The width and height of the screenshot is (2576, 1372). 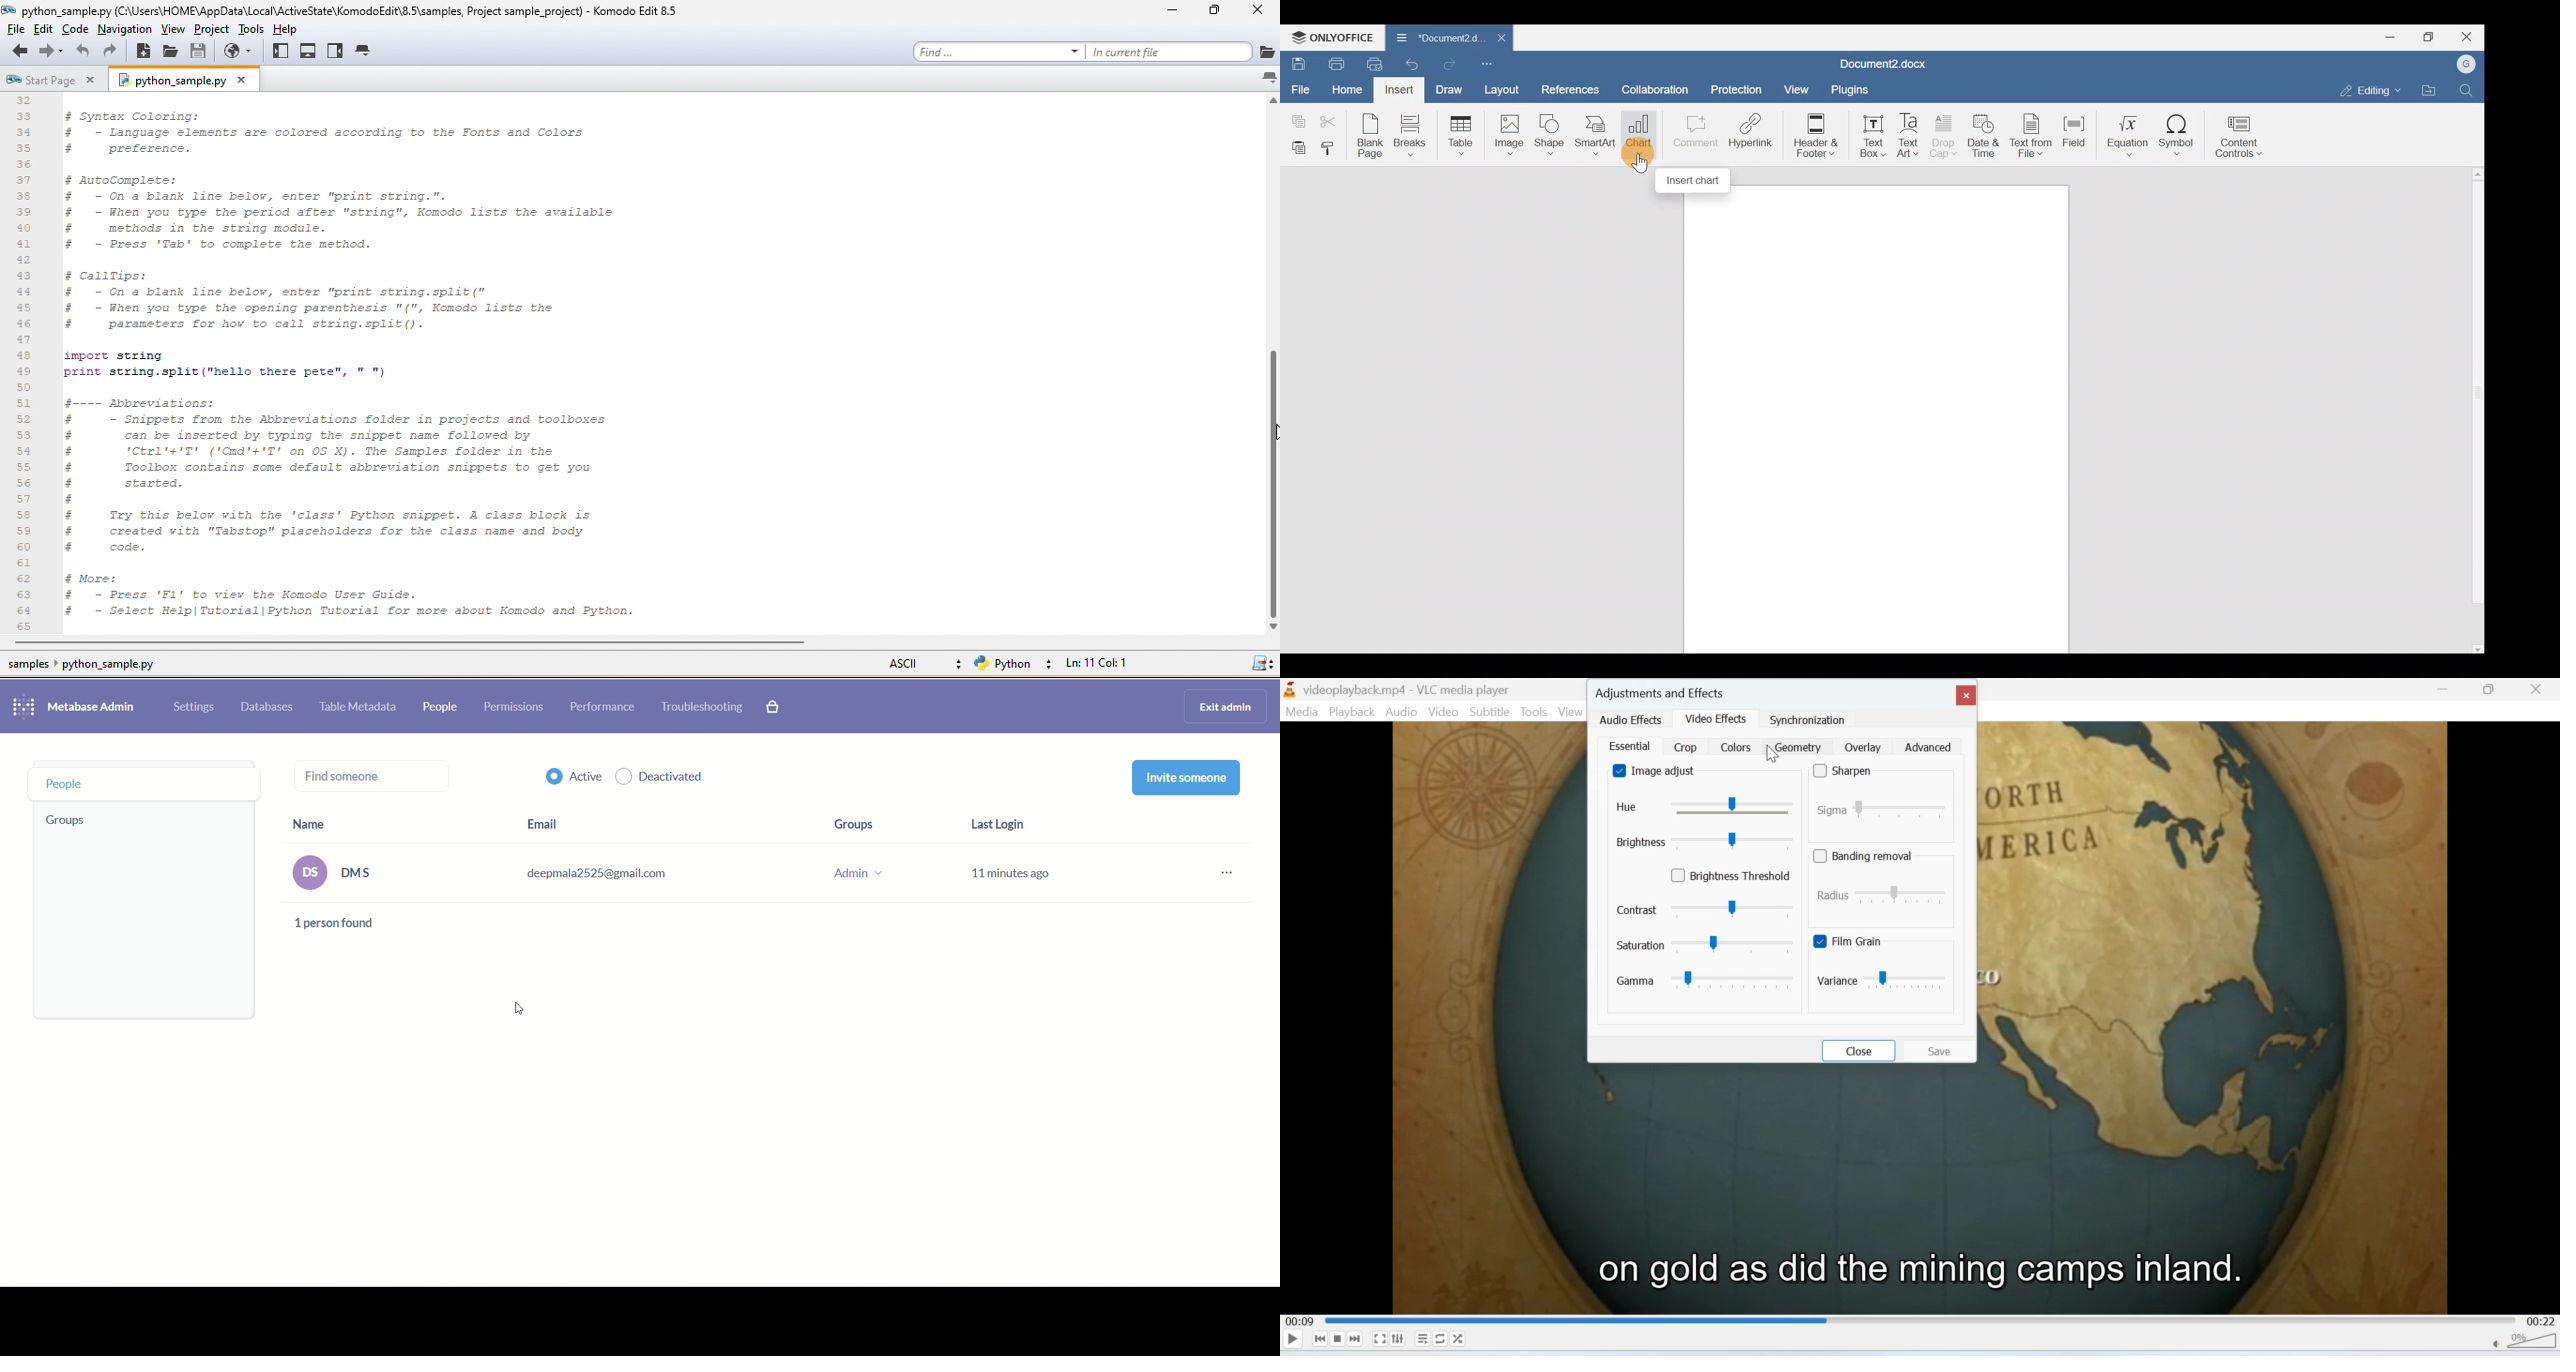 I want to click on Customize quick access toolbar, so click(x=1492, y=64).